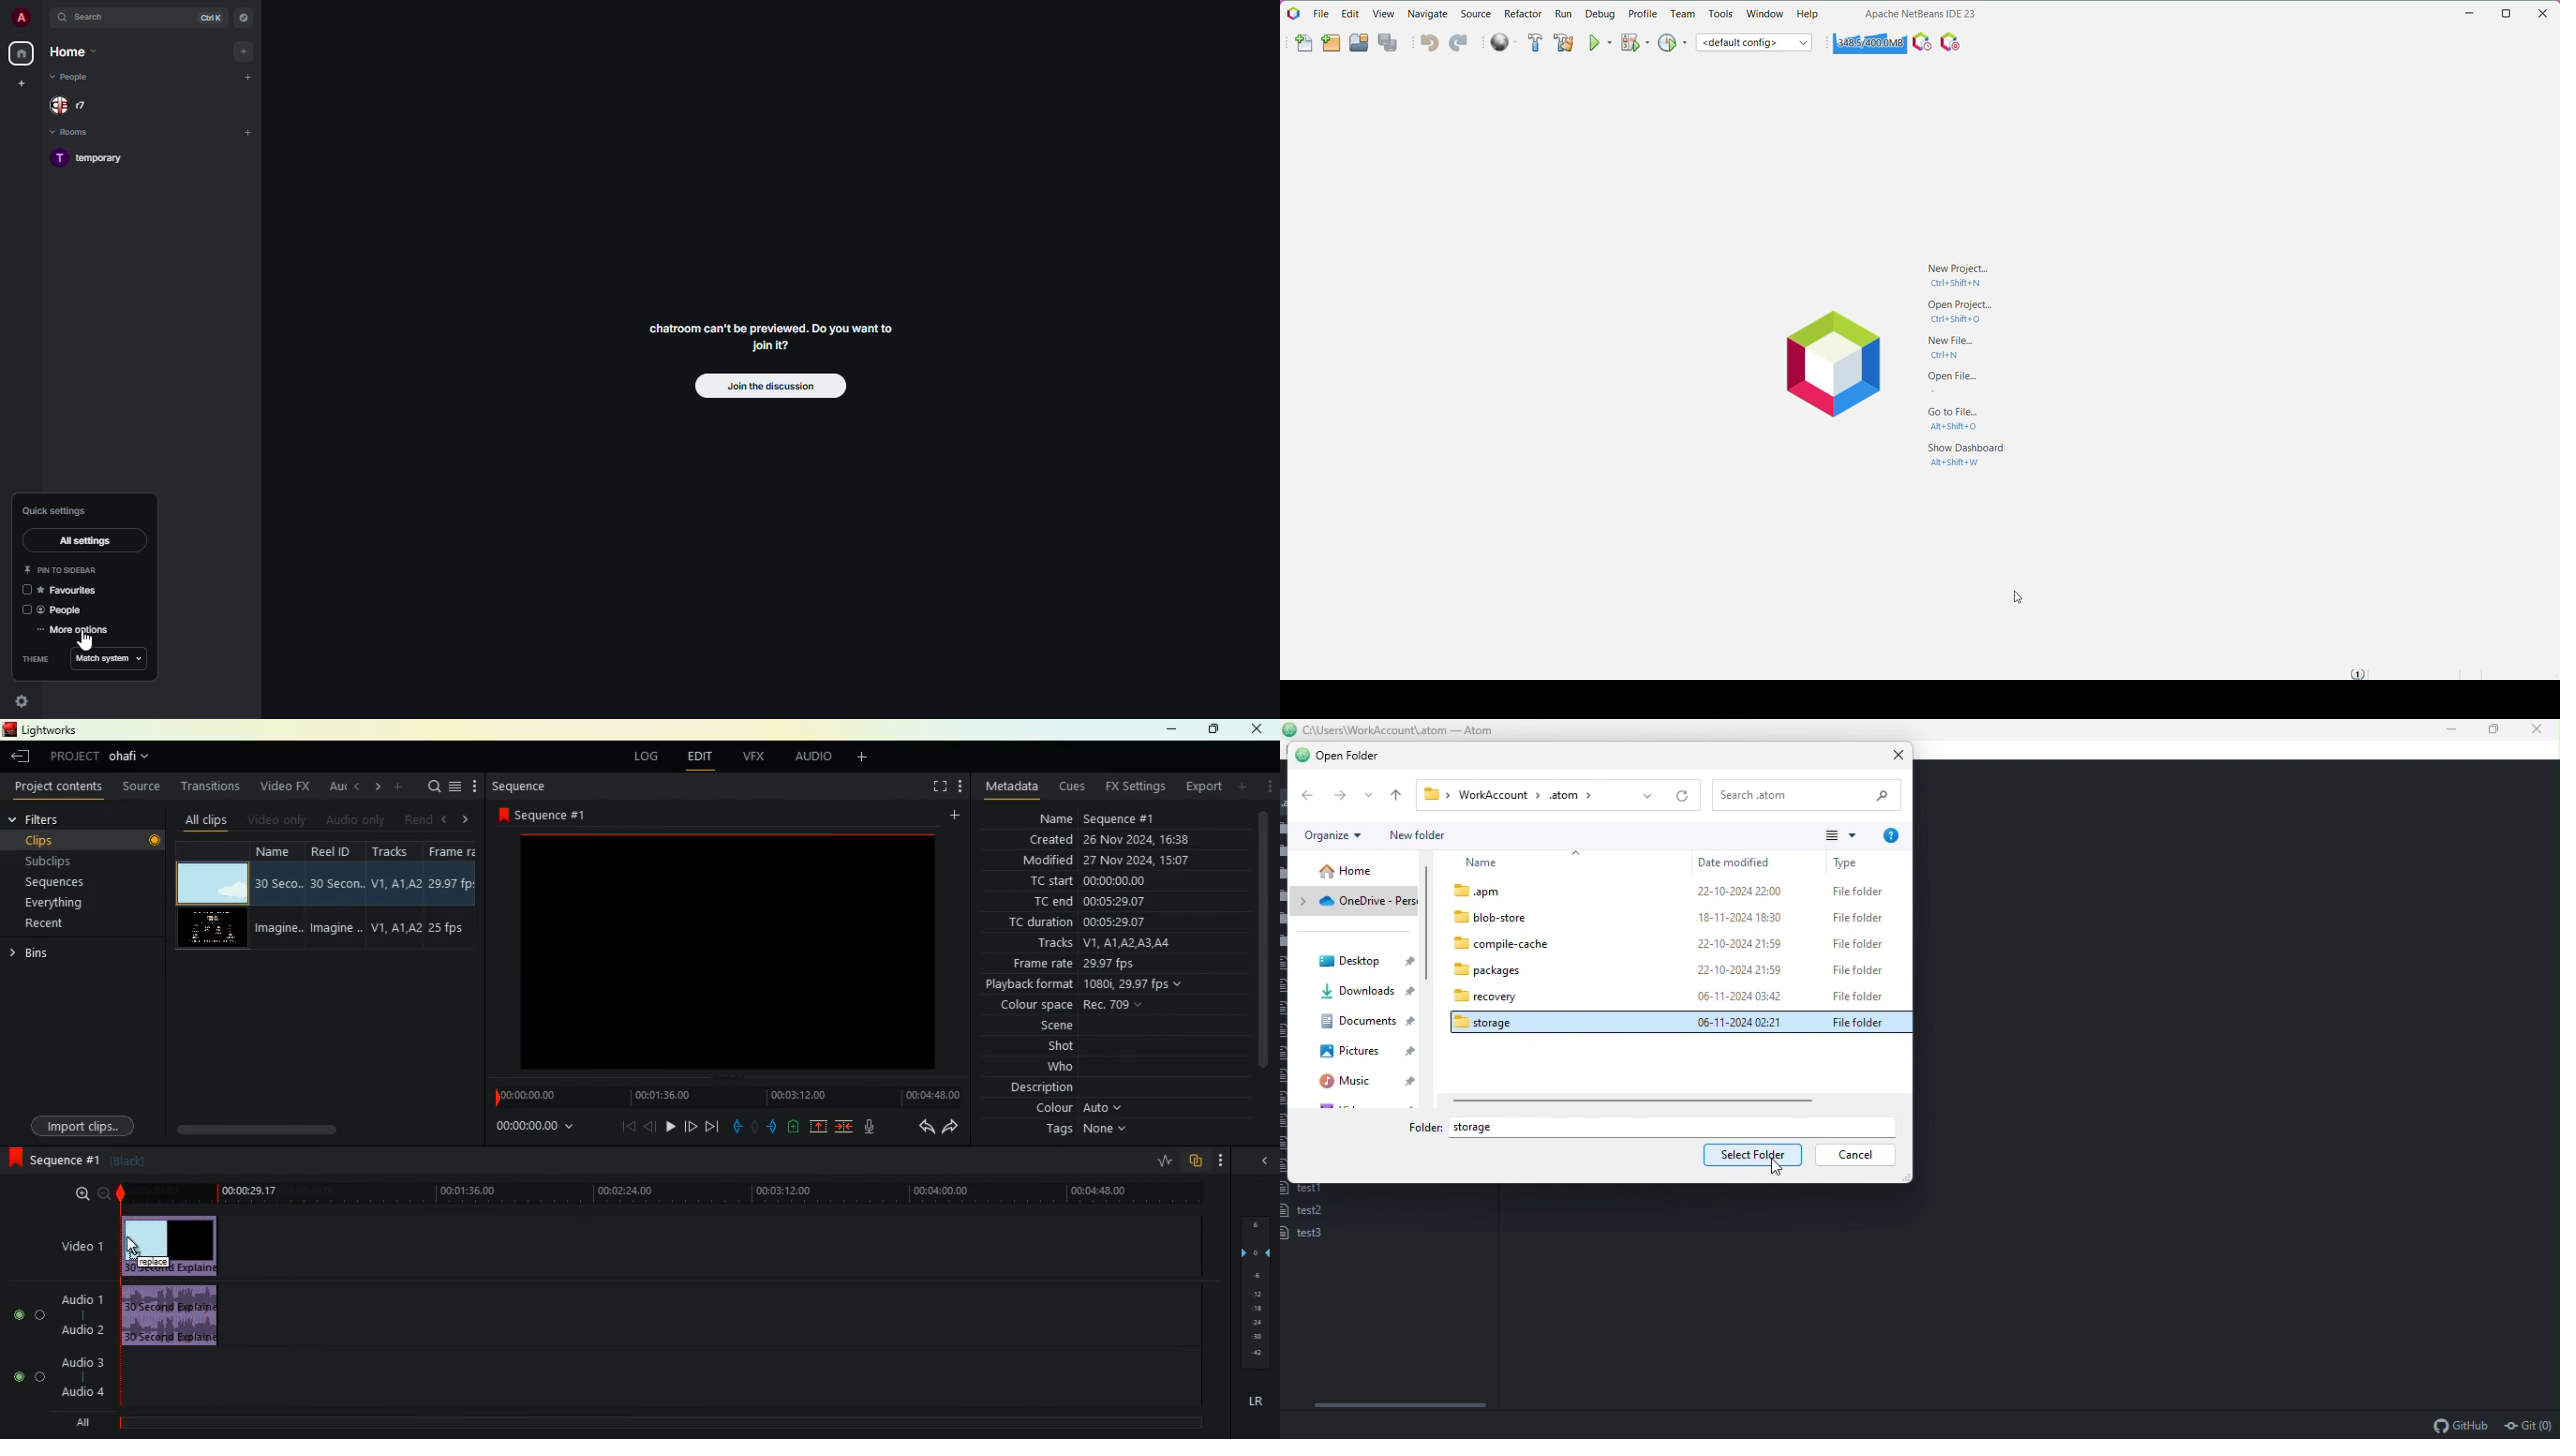  What do you see at coordinates (1677, 1021) in the screenshot?
I see `Selected folder` at bounding box center [1677, 1021].